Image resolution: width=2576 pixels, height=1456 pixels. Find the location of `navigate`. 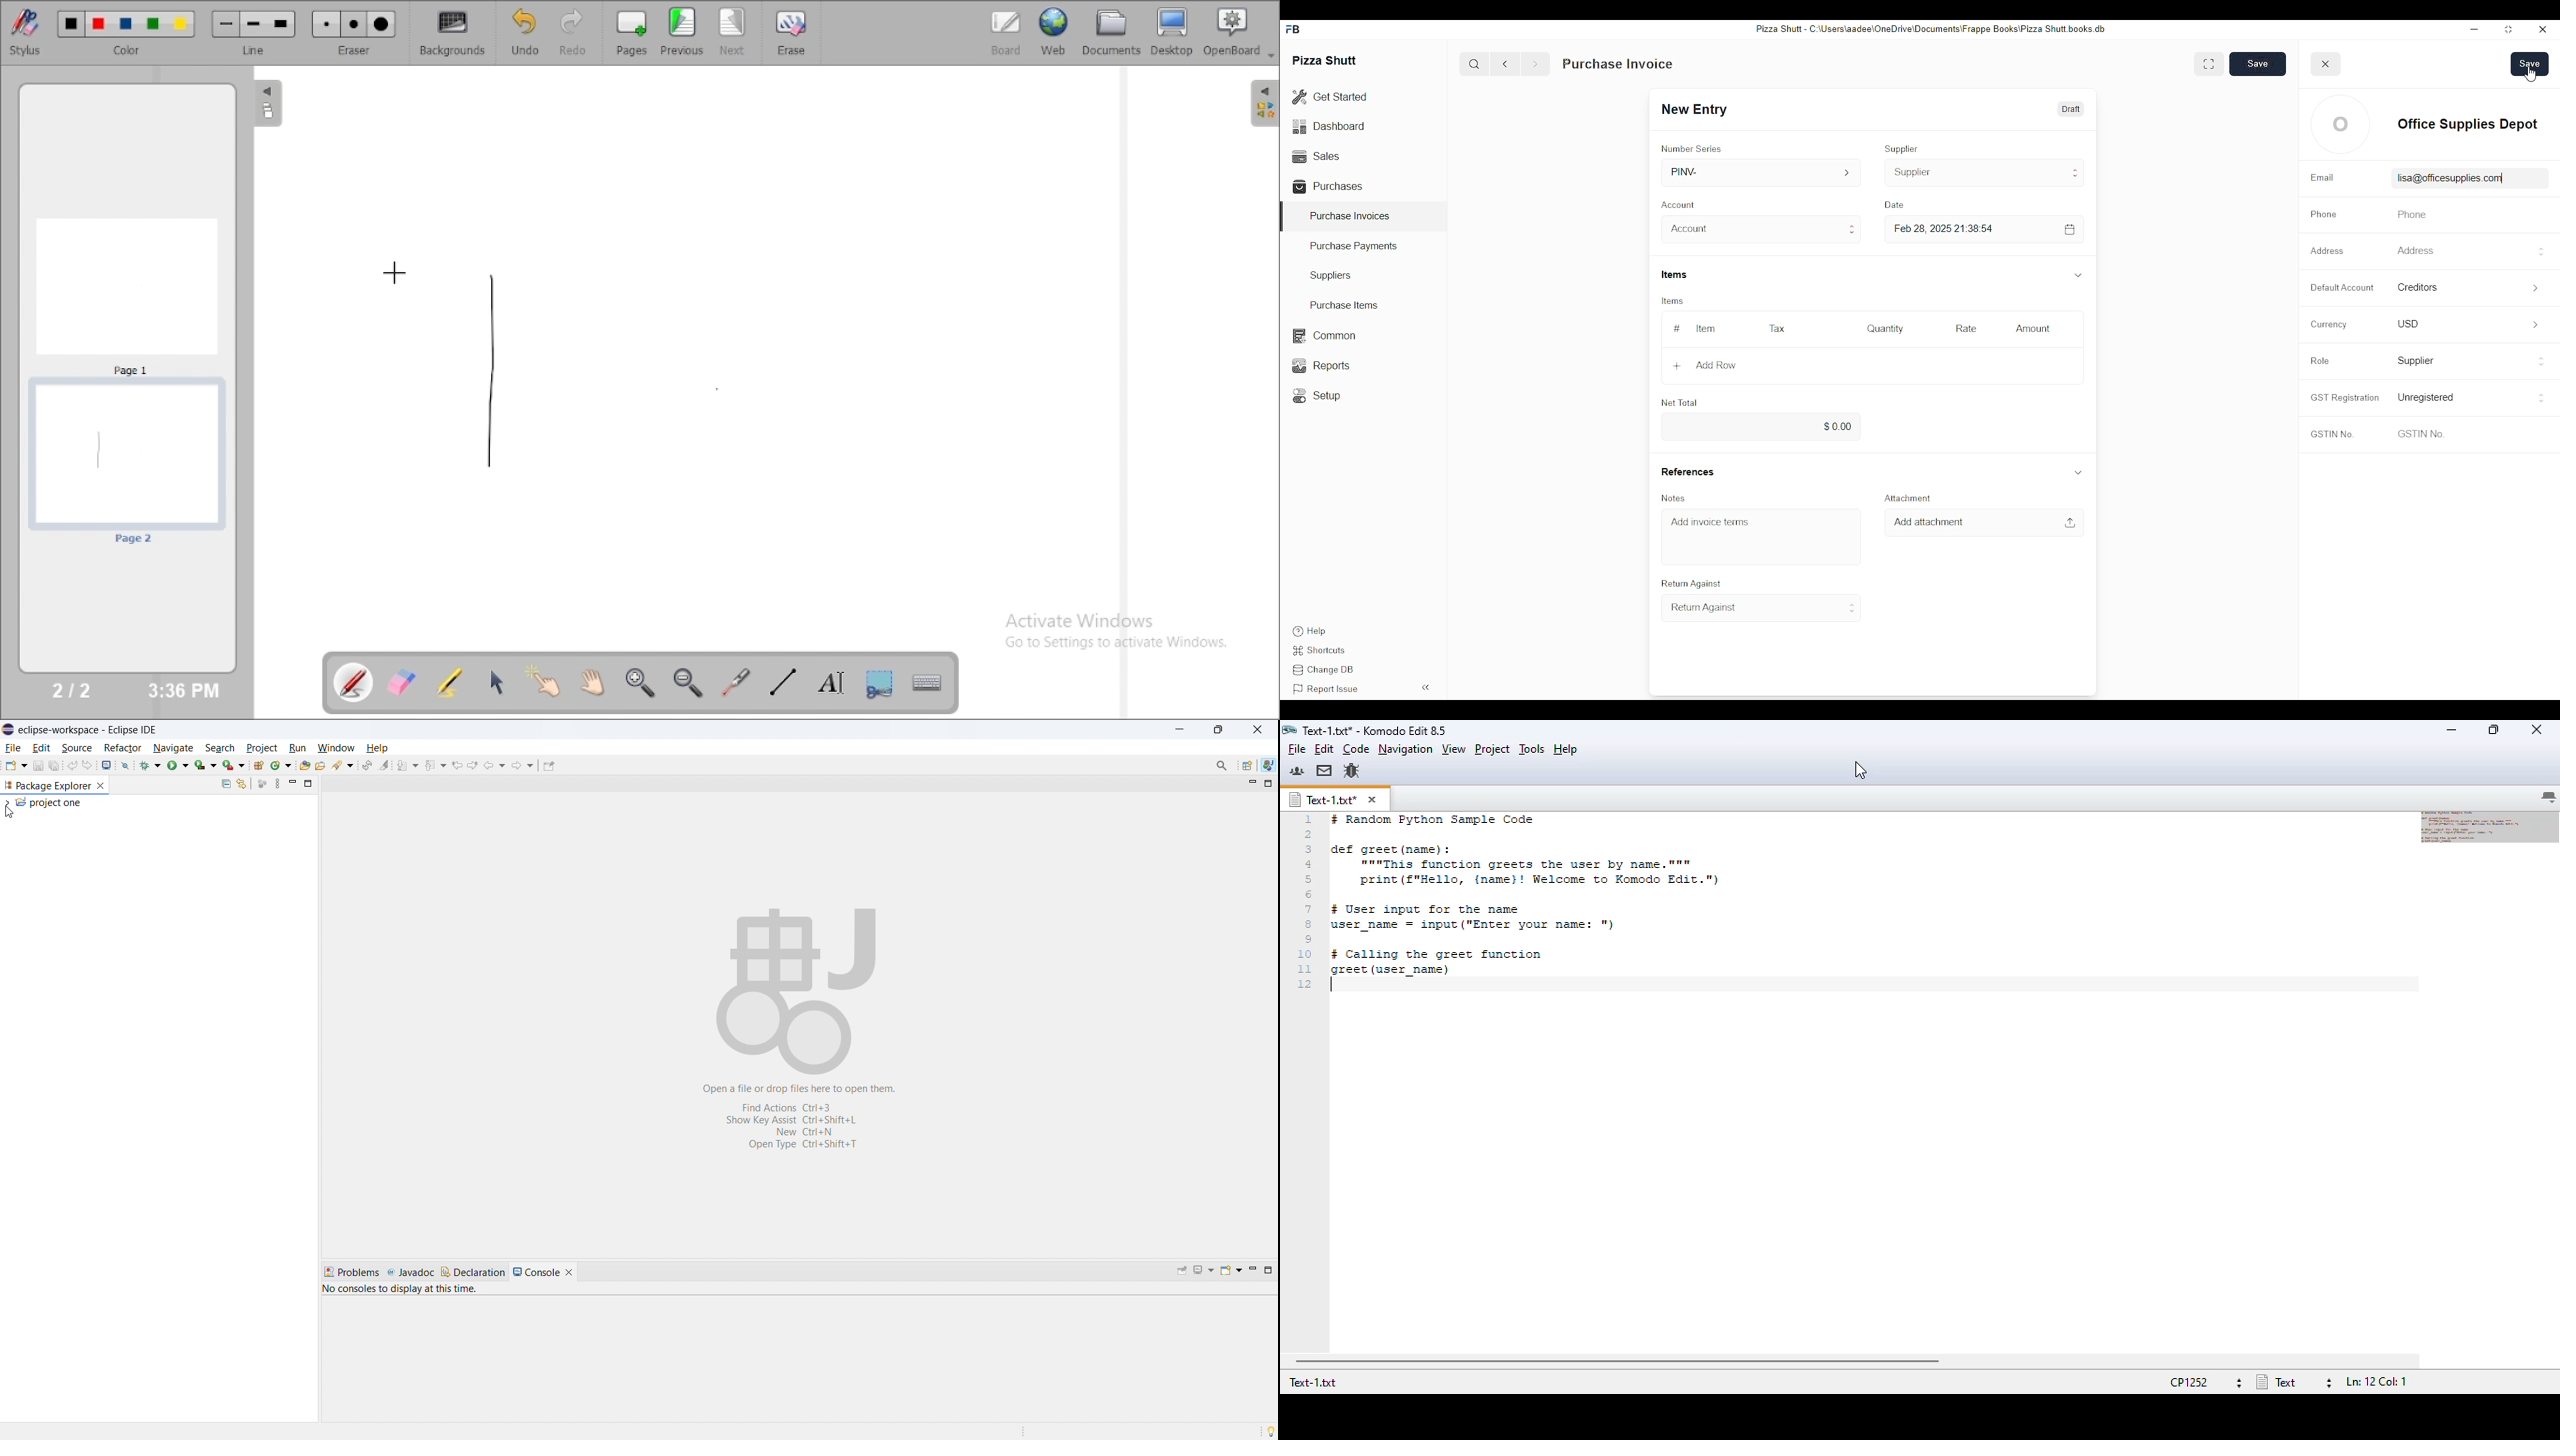

navigate is located at coordinates (175, 747).